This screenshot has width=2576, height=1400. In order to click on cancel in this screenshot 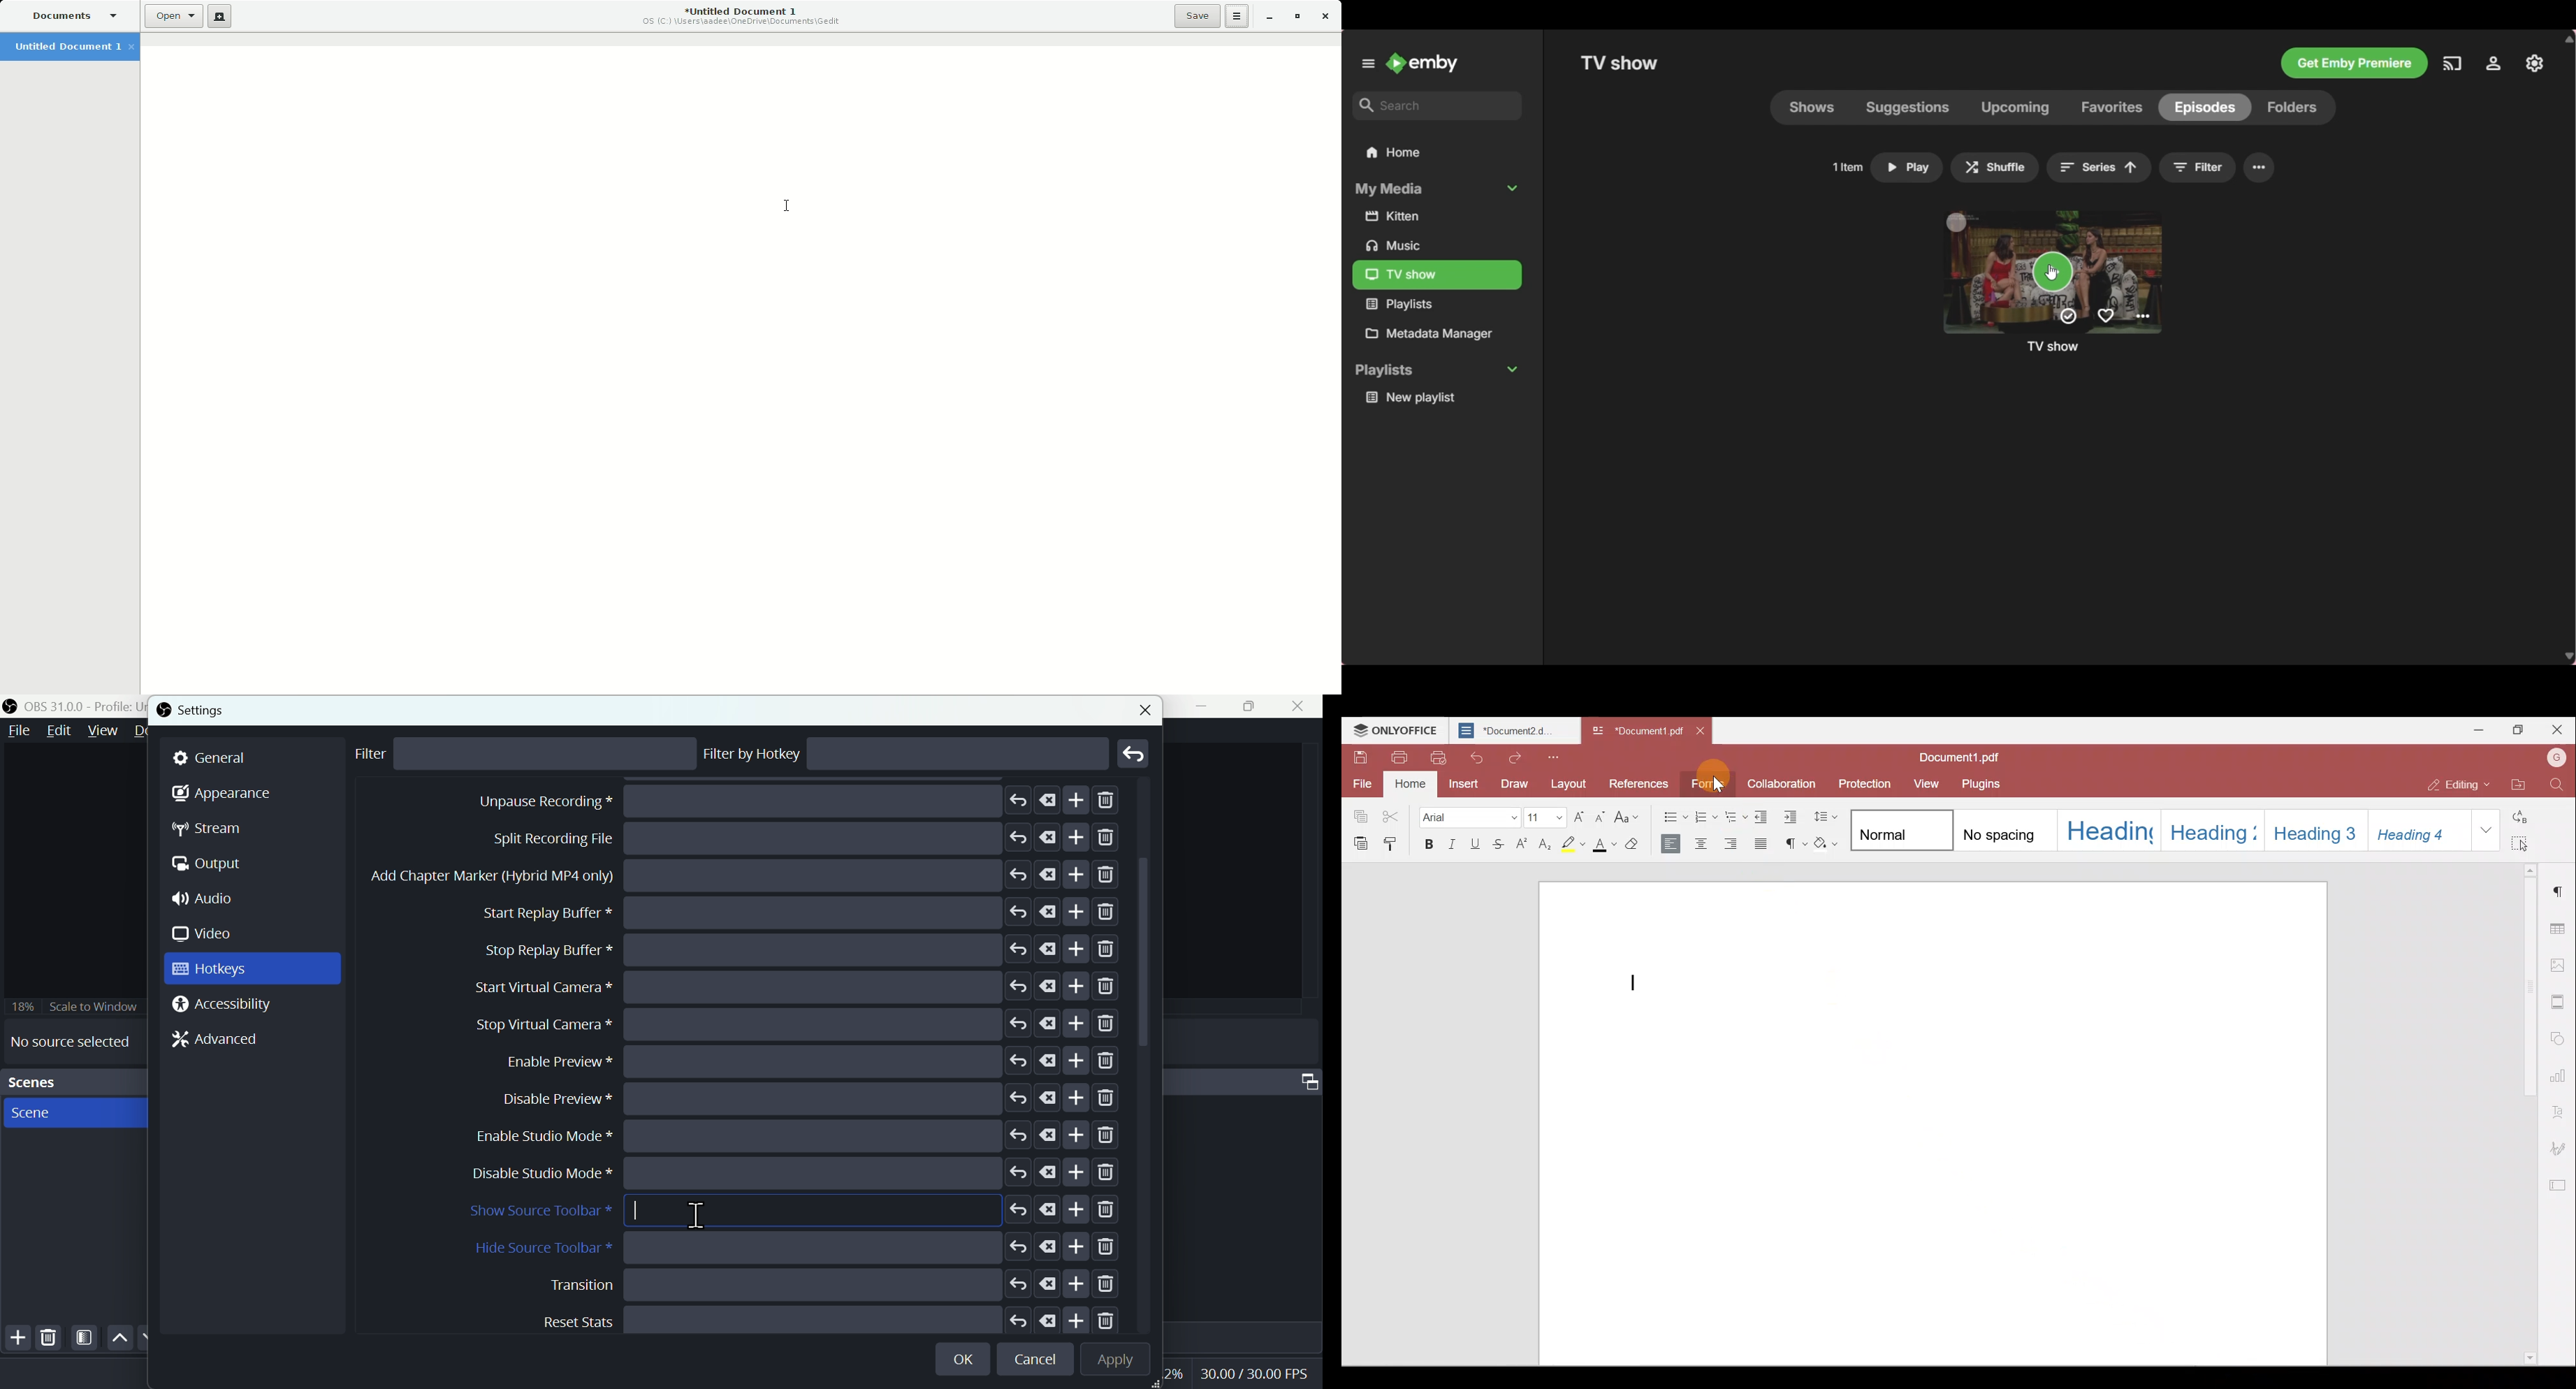, I will do `click(1038, 1360)`.